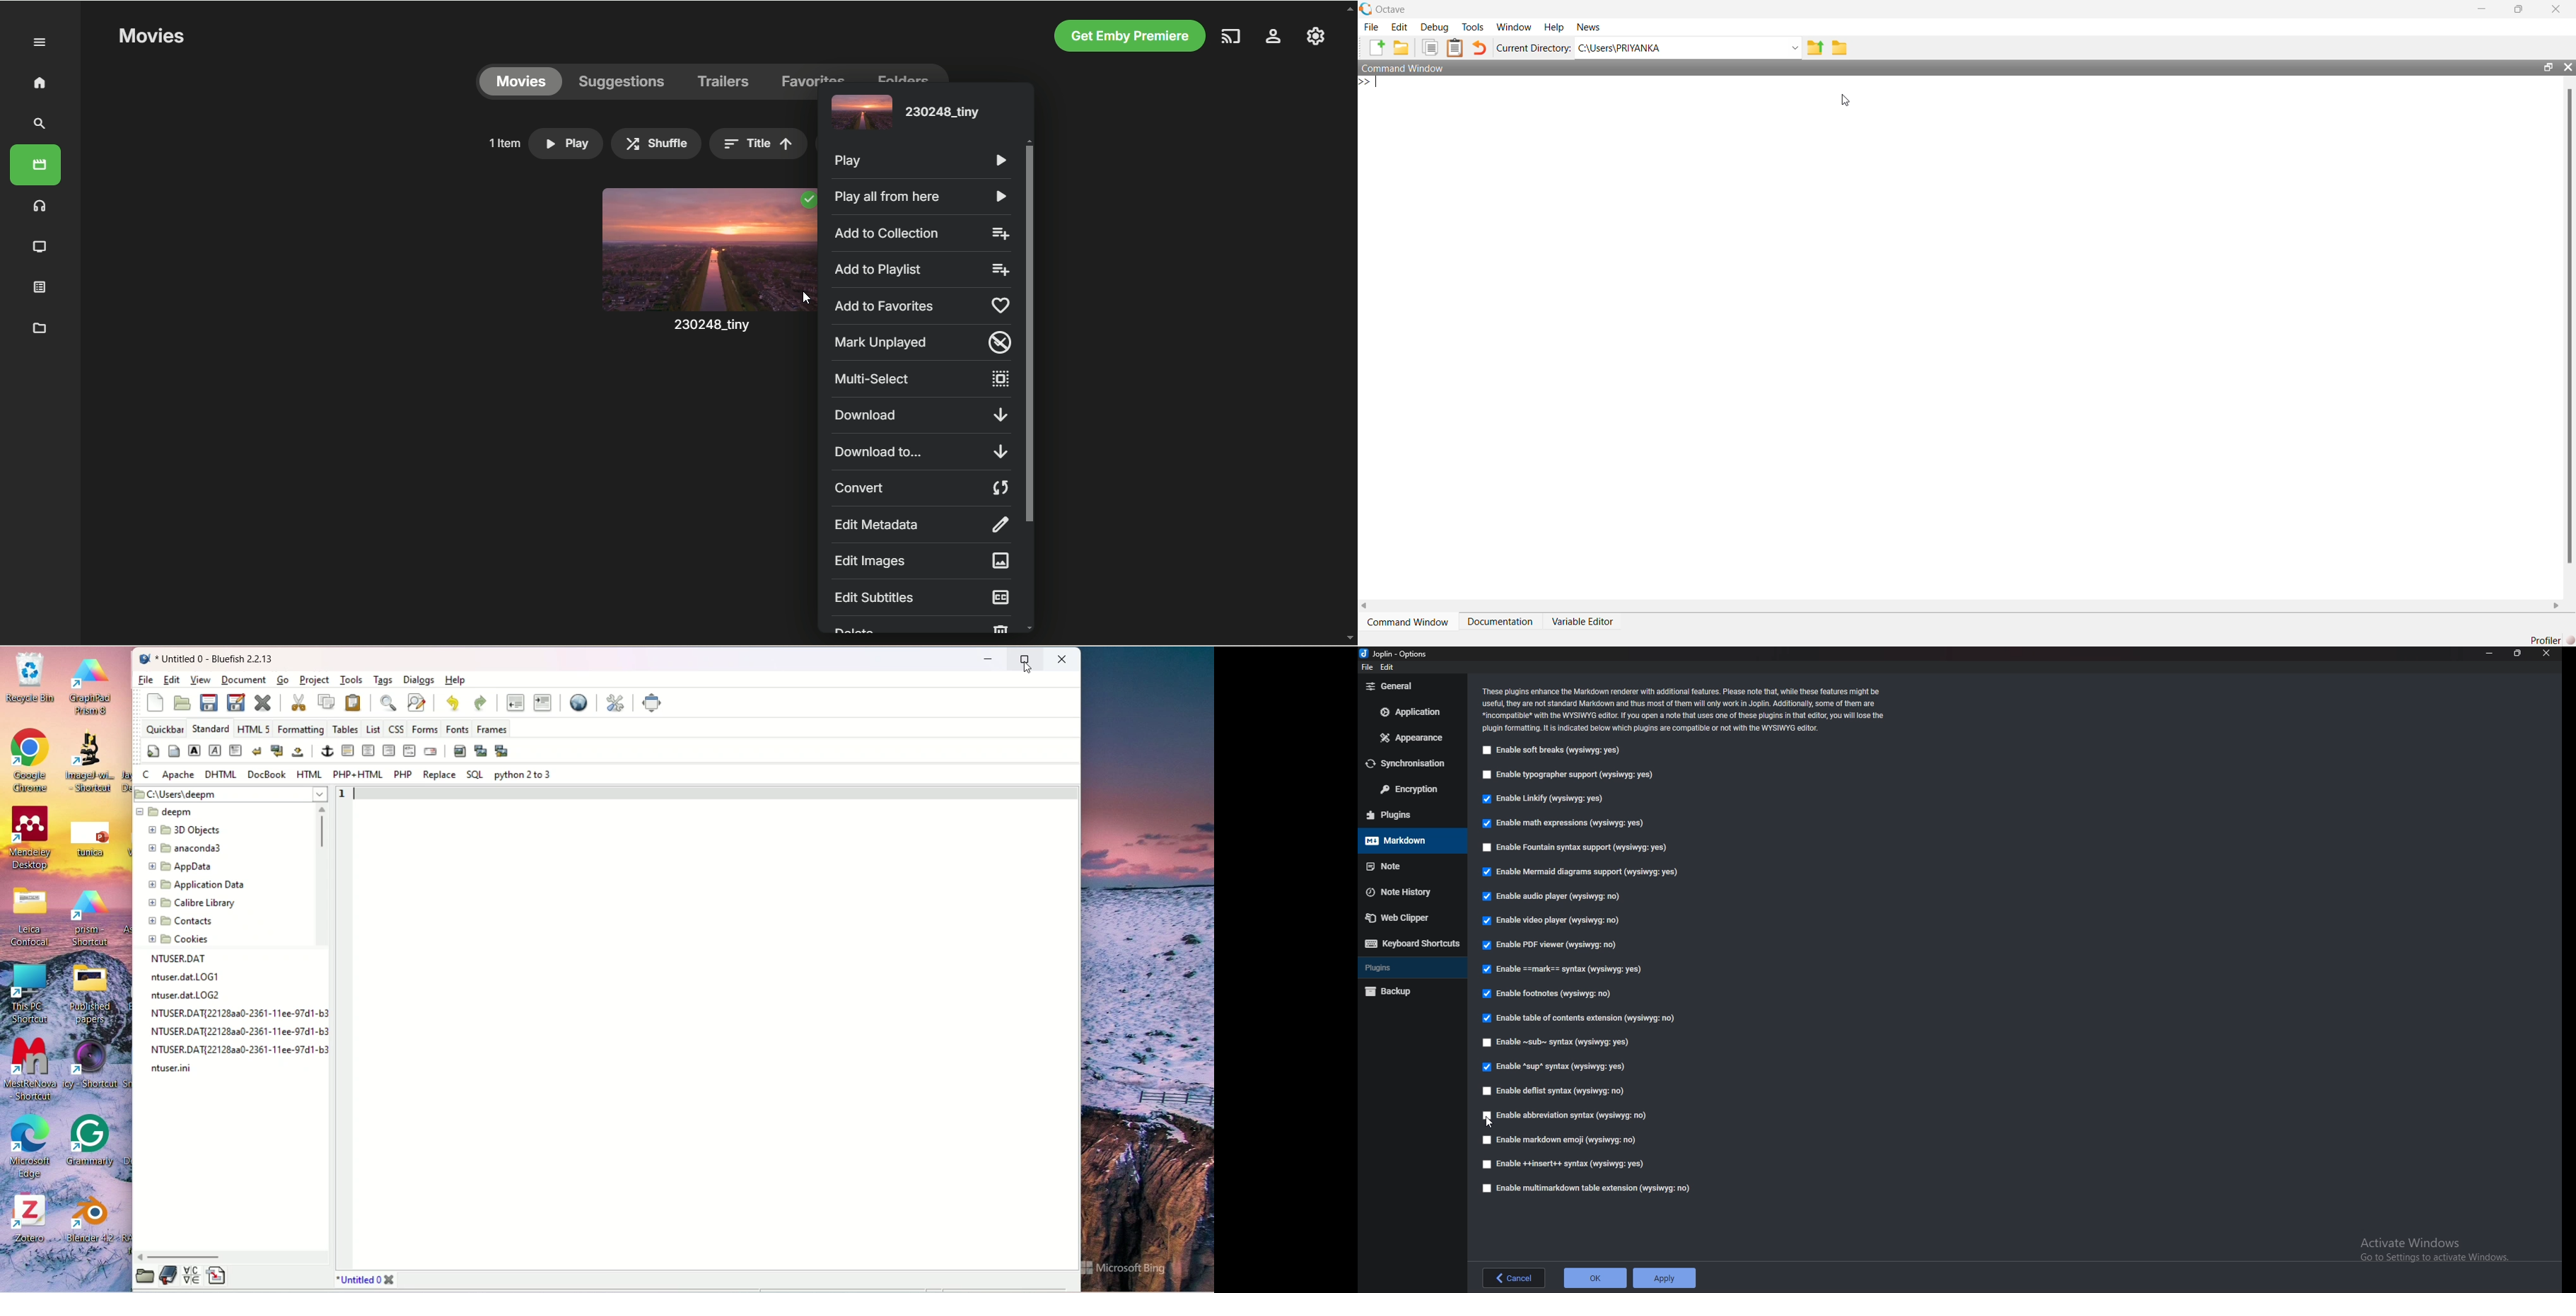 The height and width of the screenshot is (1316, 2576). What do you see at coordinates (145, 659) in the screenshot?
I see `logo` at bounding box center [145, 659].